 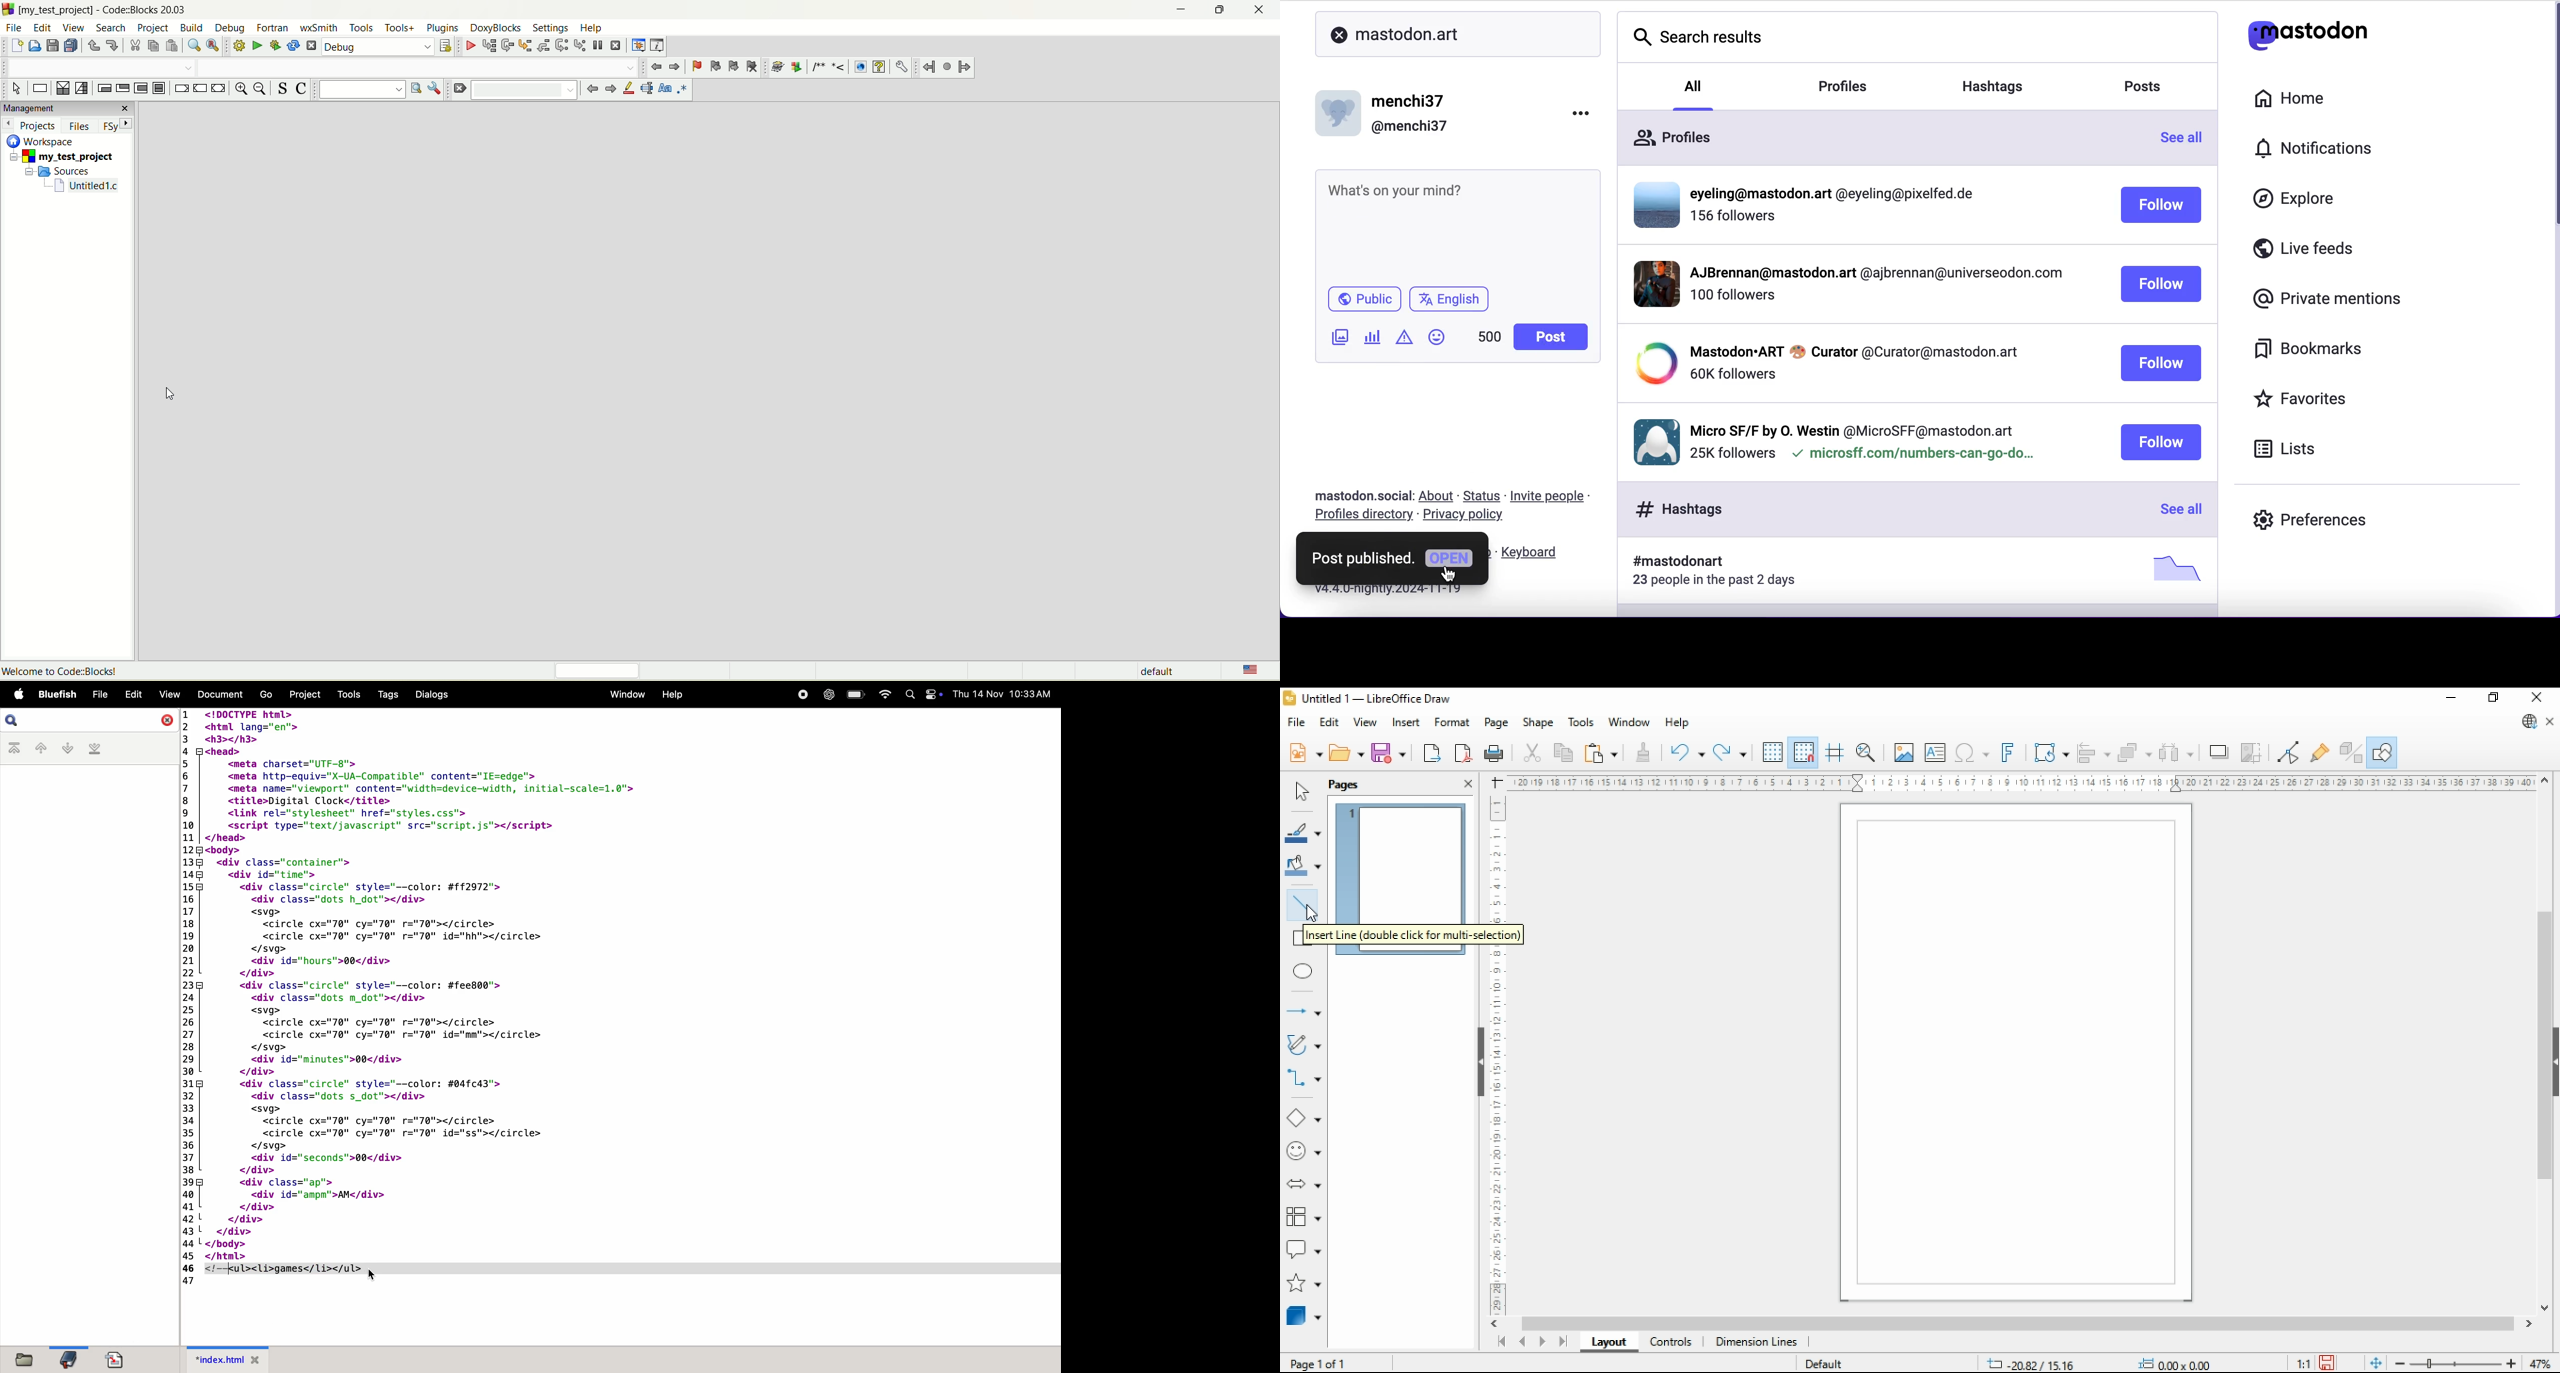 What do you see at coordinates (1467, 517) in the screenshot?
I see `privacy policy` at bounding box center [1467, 517].